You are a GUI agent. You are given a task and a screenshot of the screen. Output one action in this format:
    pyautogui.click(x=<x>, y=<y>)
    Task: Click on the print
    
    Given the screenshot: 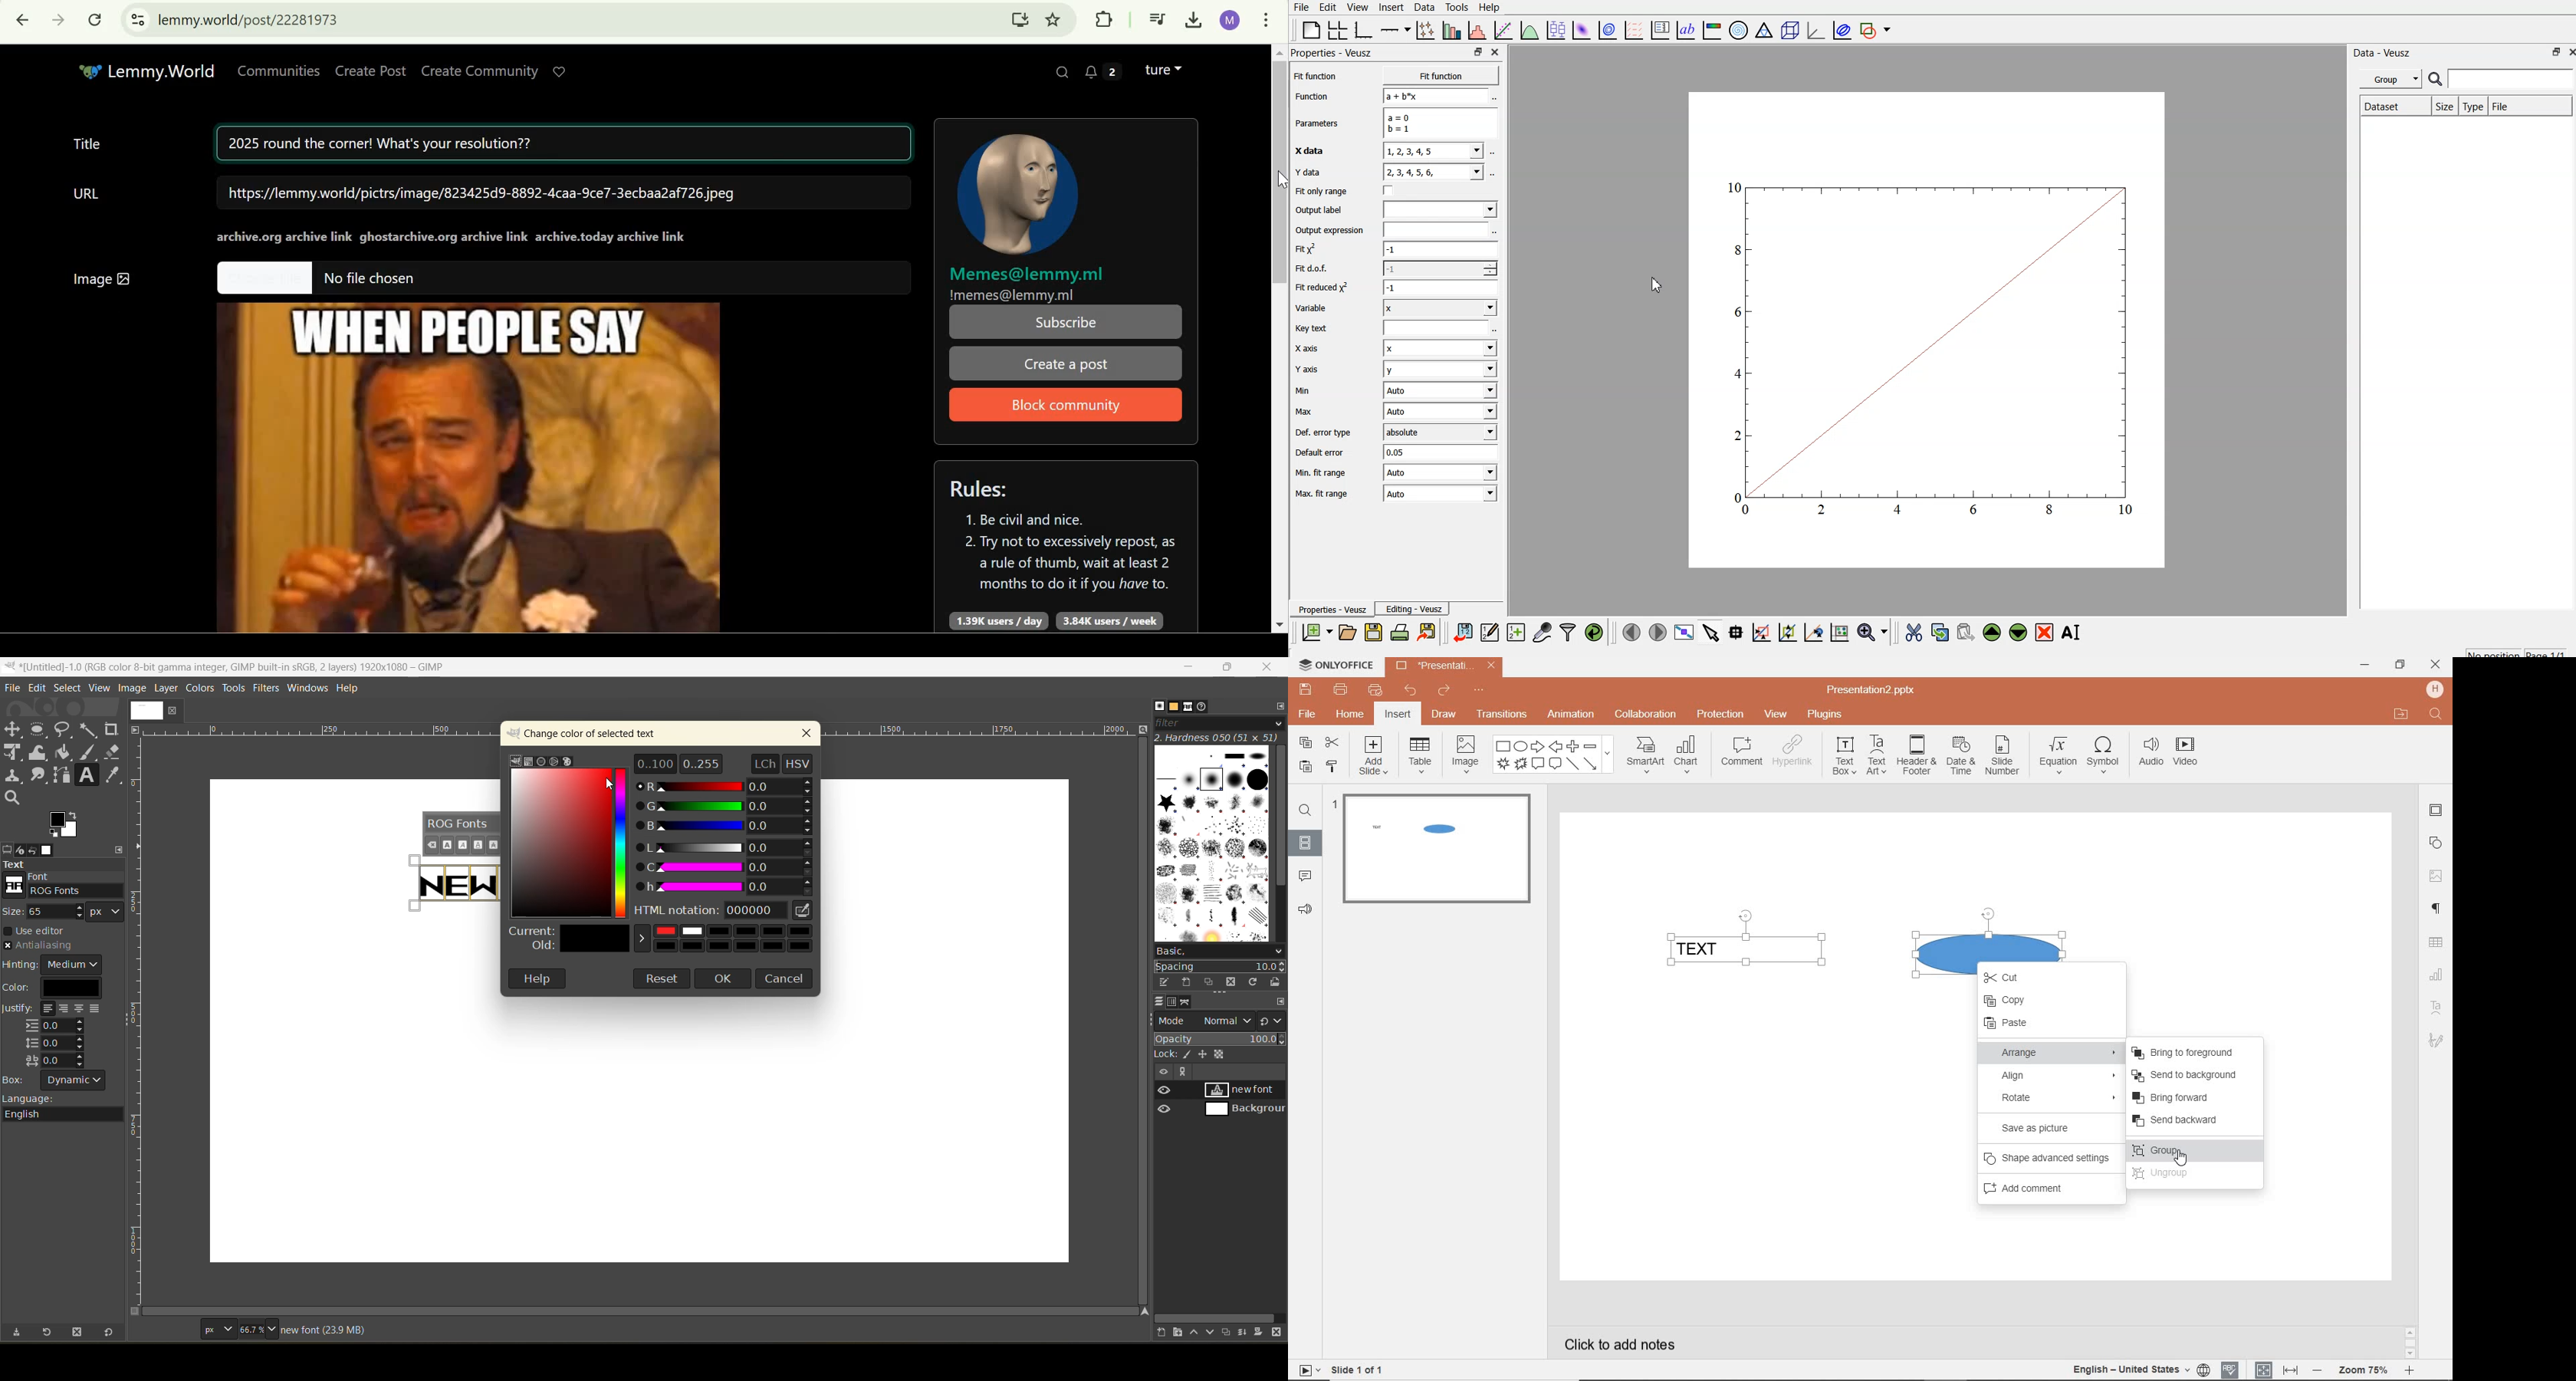 What is the action you would take?
    pyautogui.click(x=1341, y=690)
    